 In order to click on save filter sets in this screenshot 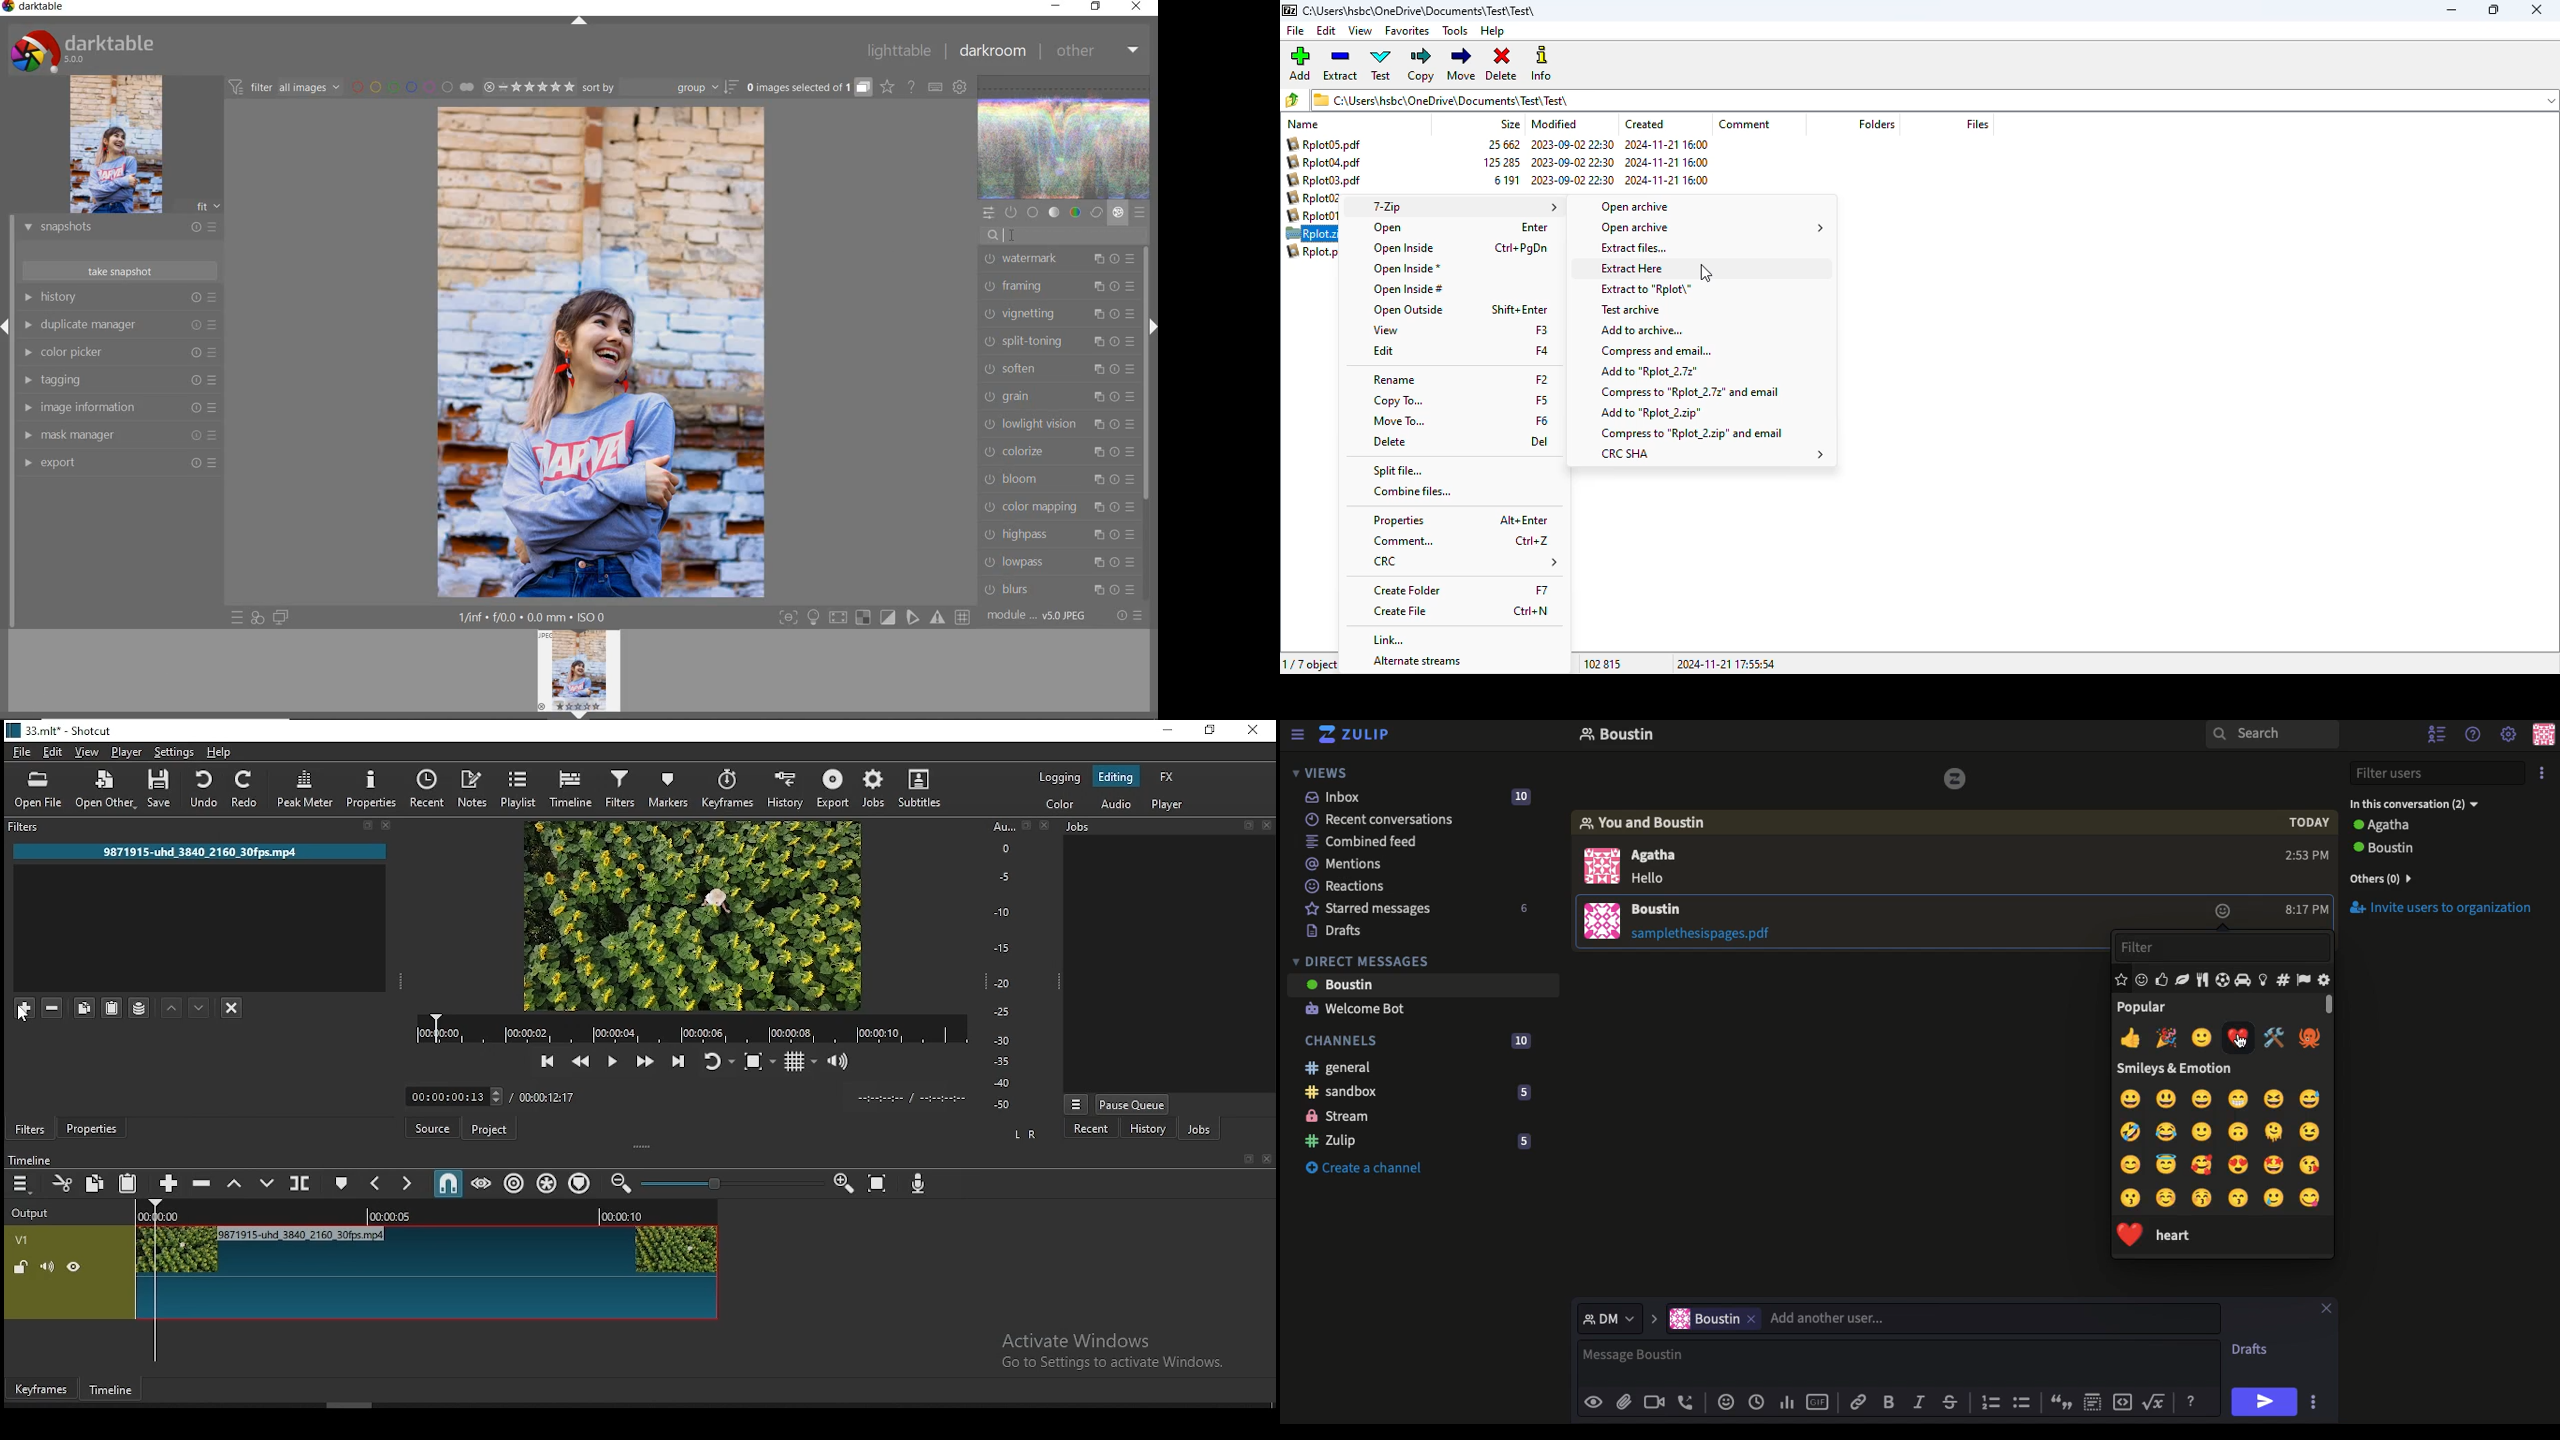, I will do `click(139, 1007)`.